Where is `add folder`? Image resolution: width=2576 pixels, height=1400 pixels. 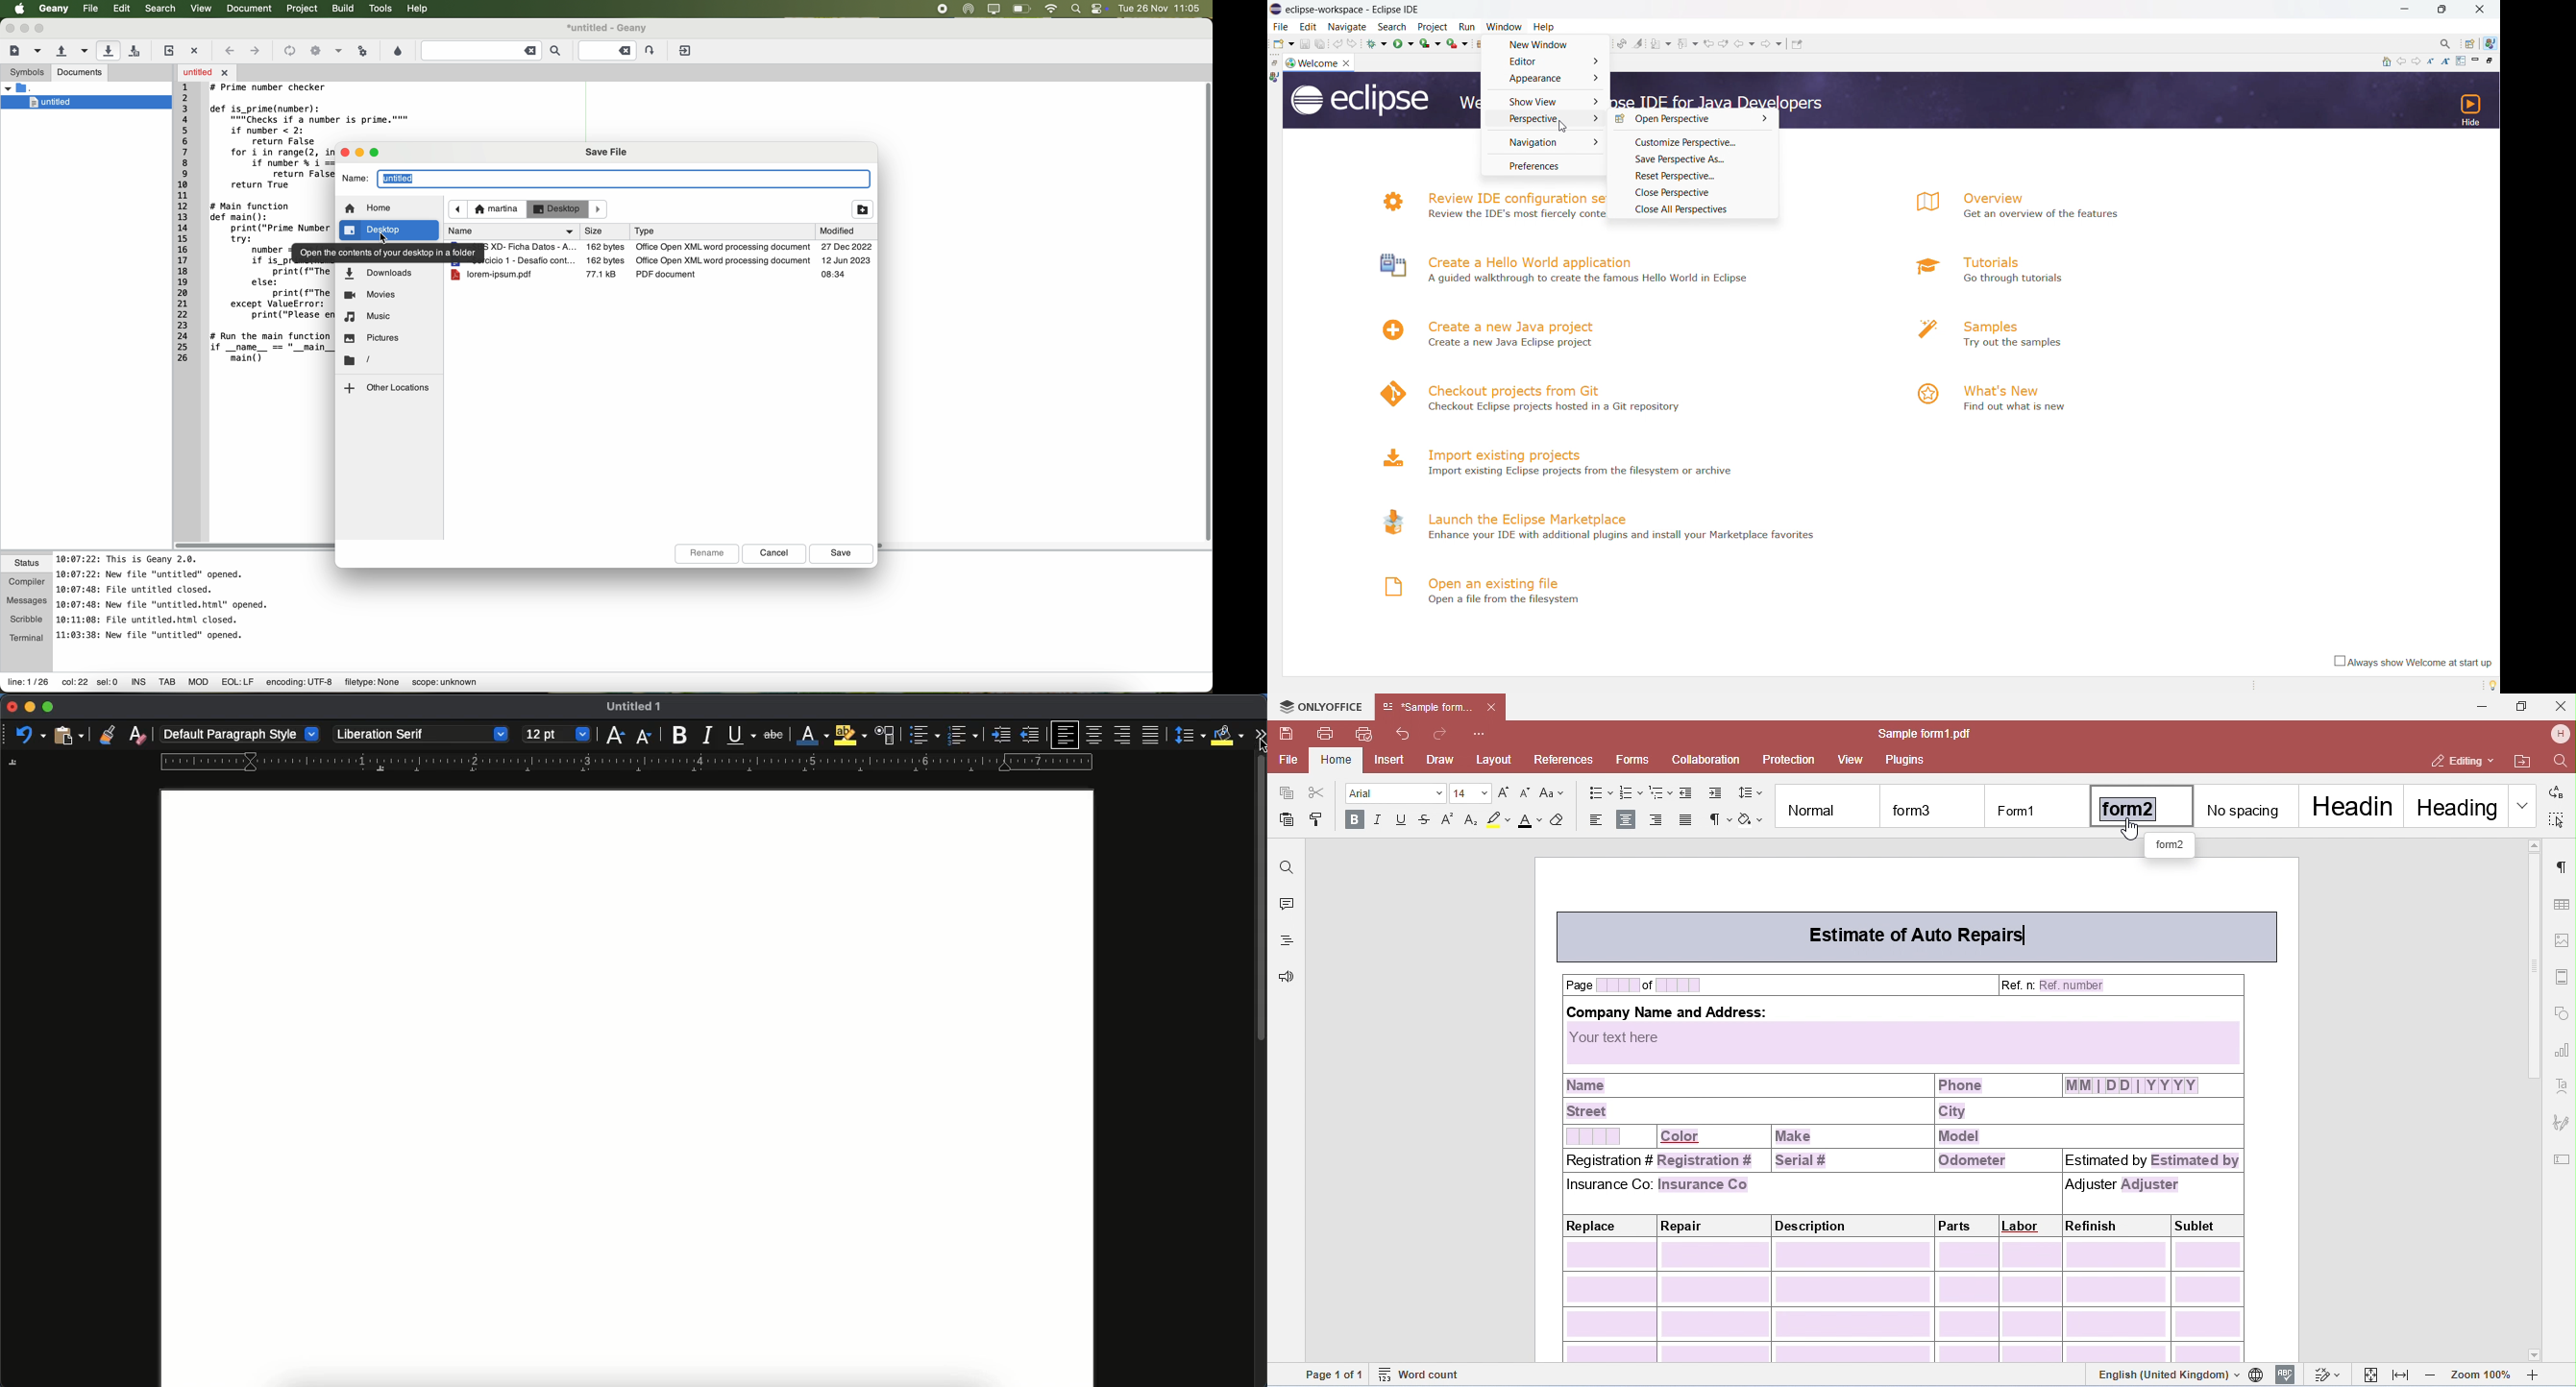 add folder is located at coordinates (863, 209).